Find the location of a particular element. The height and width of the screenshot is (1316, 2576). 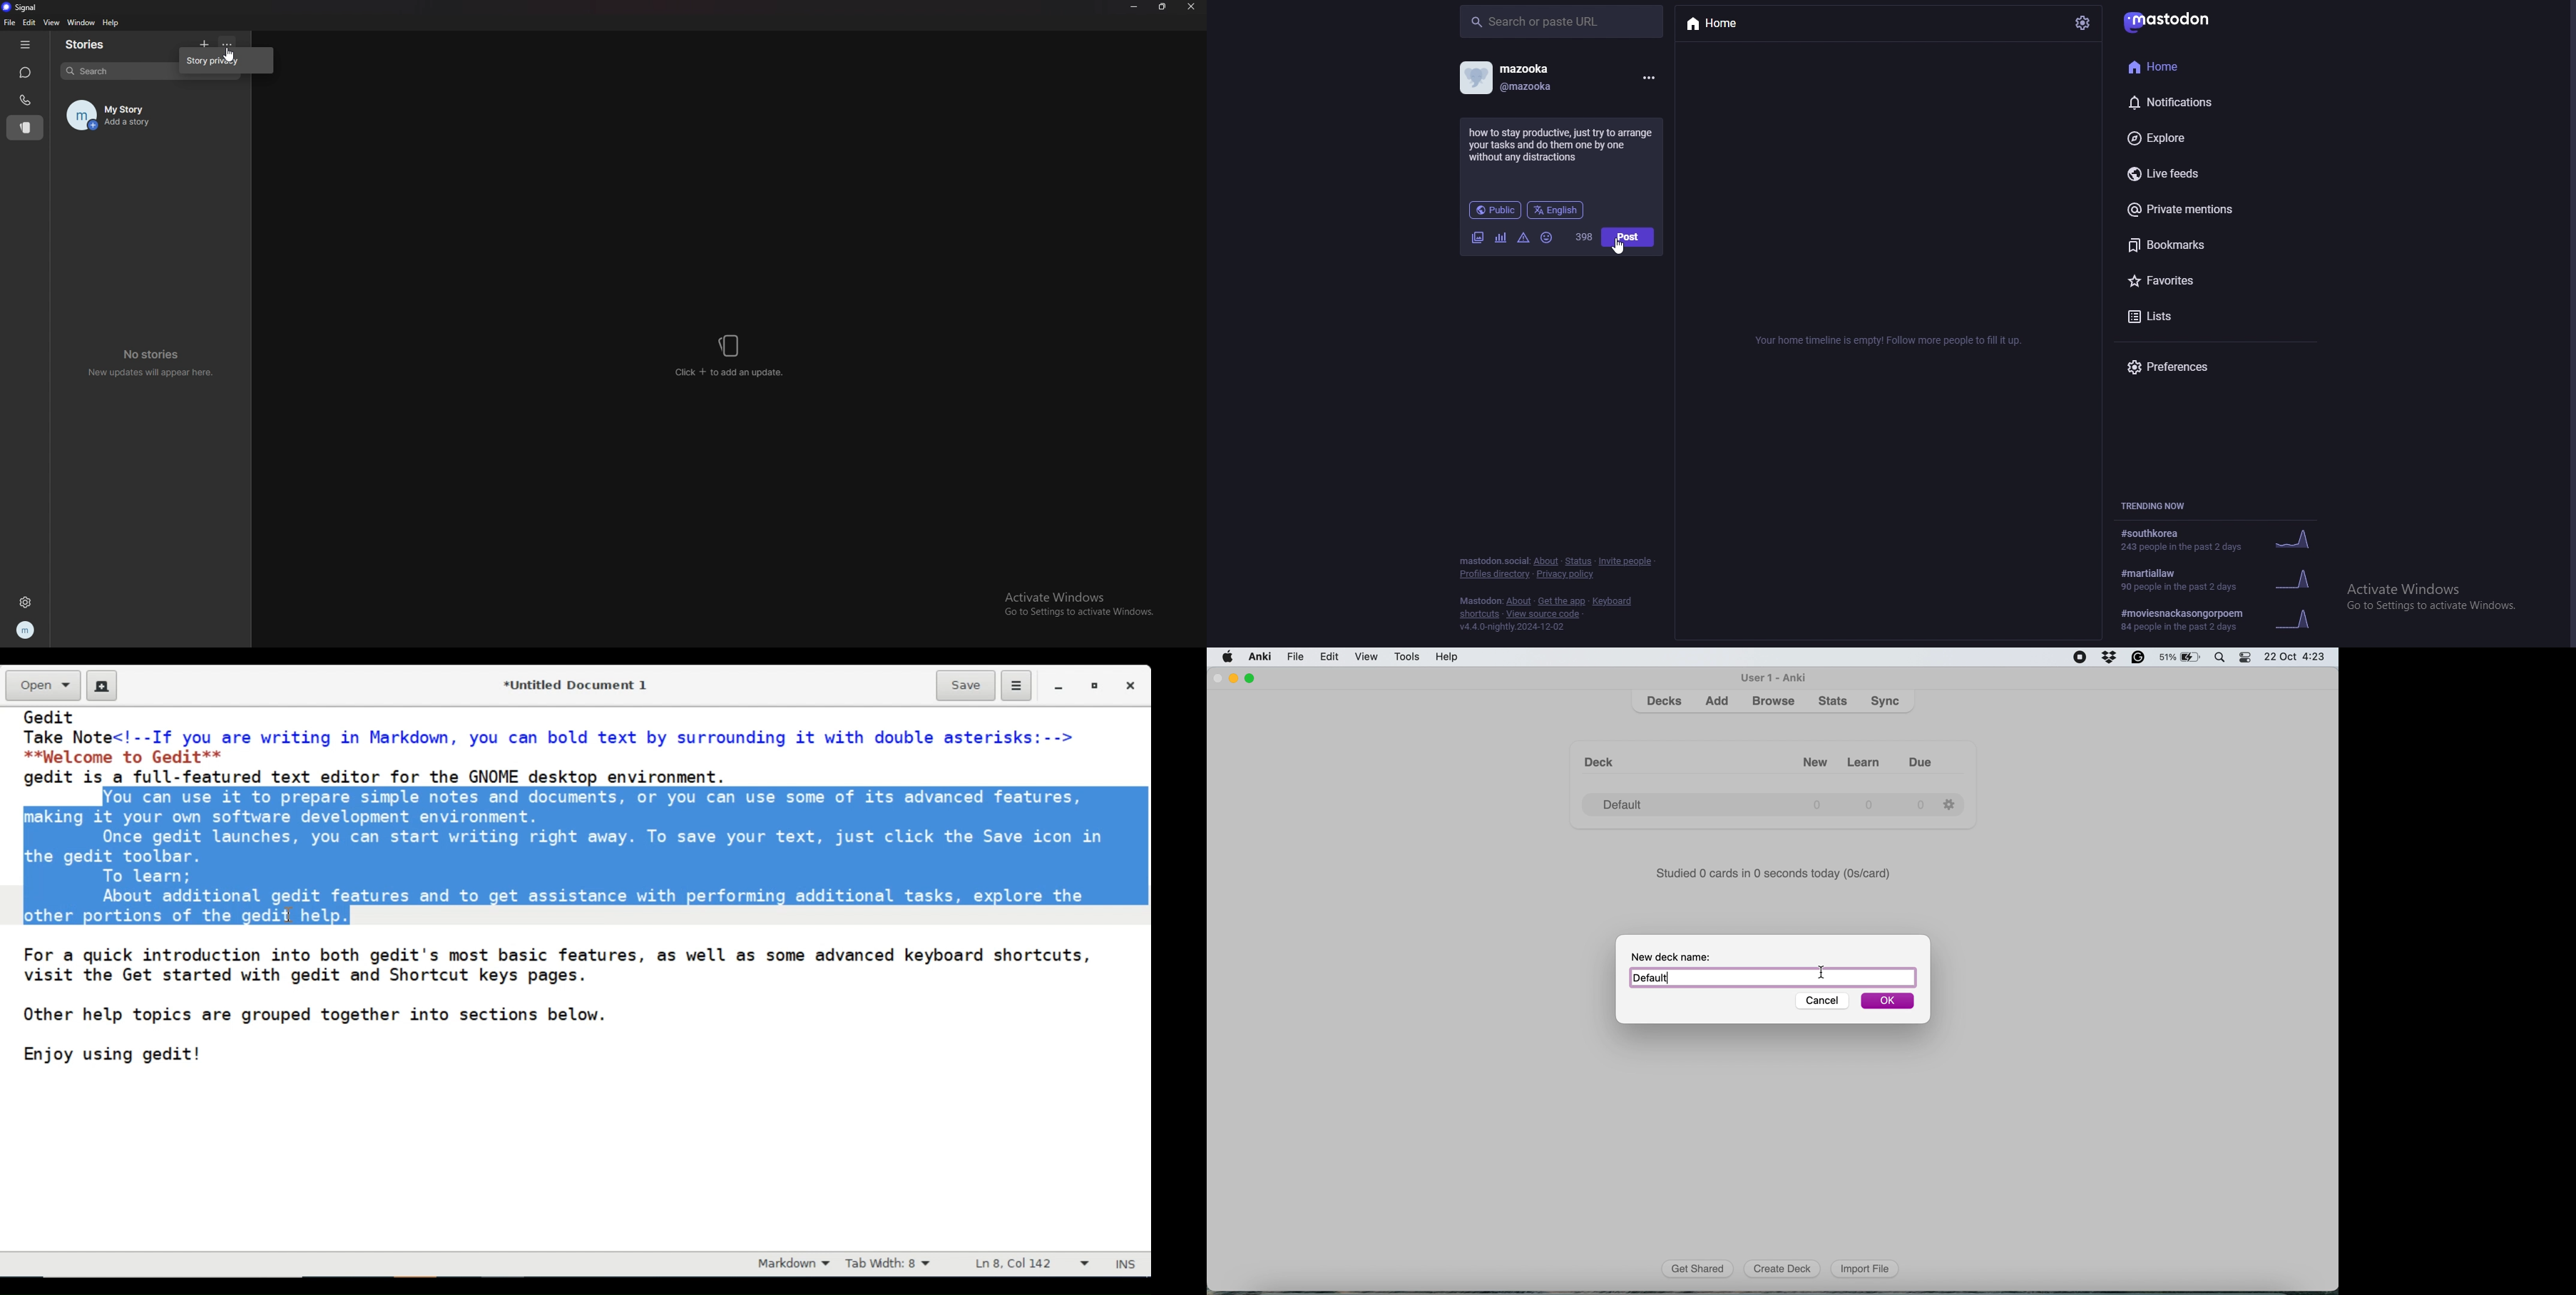

system logo is located at coordinates (1228, 658).